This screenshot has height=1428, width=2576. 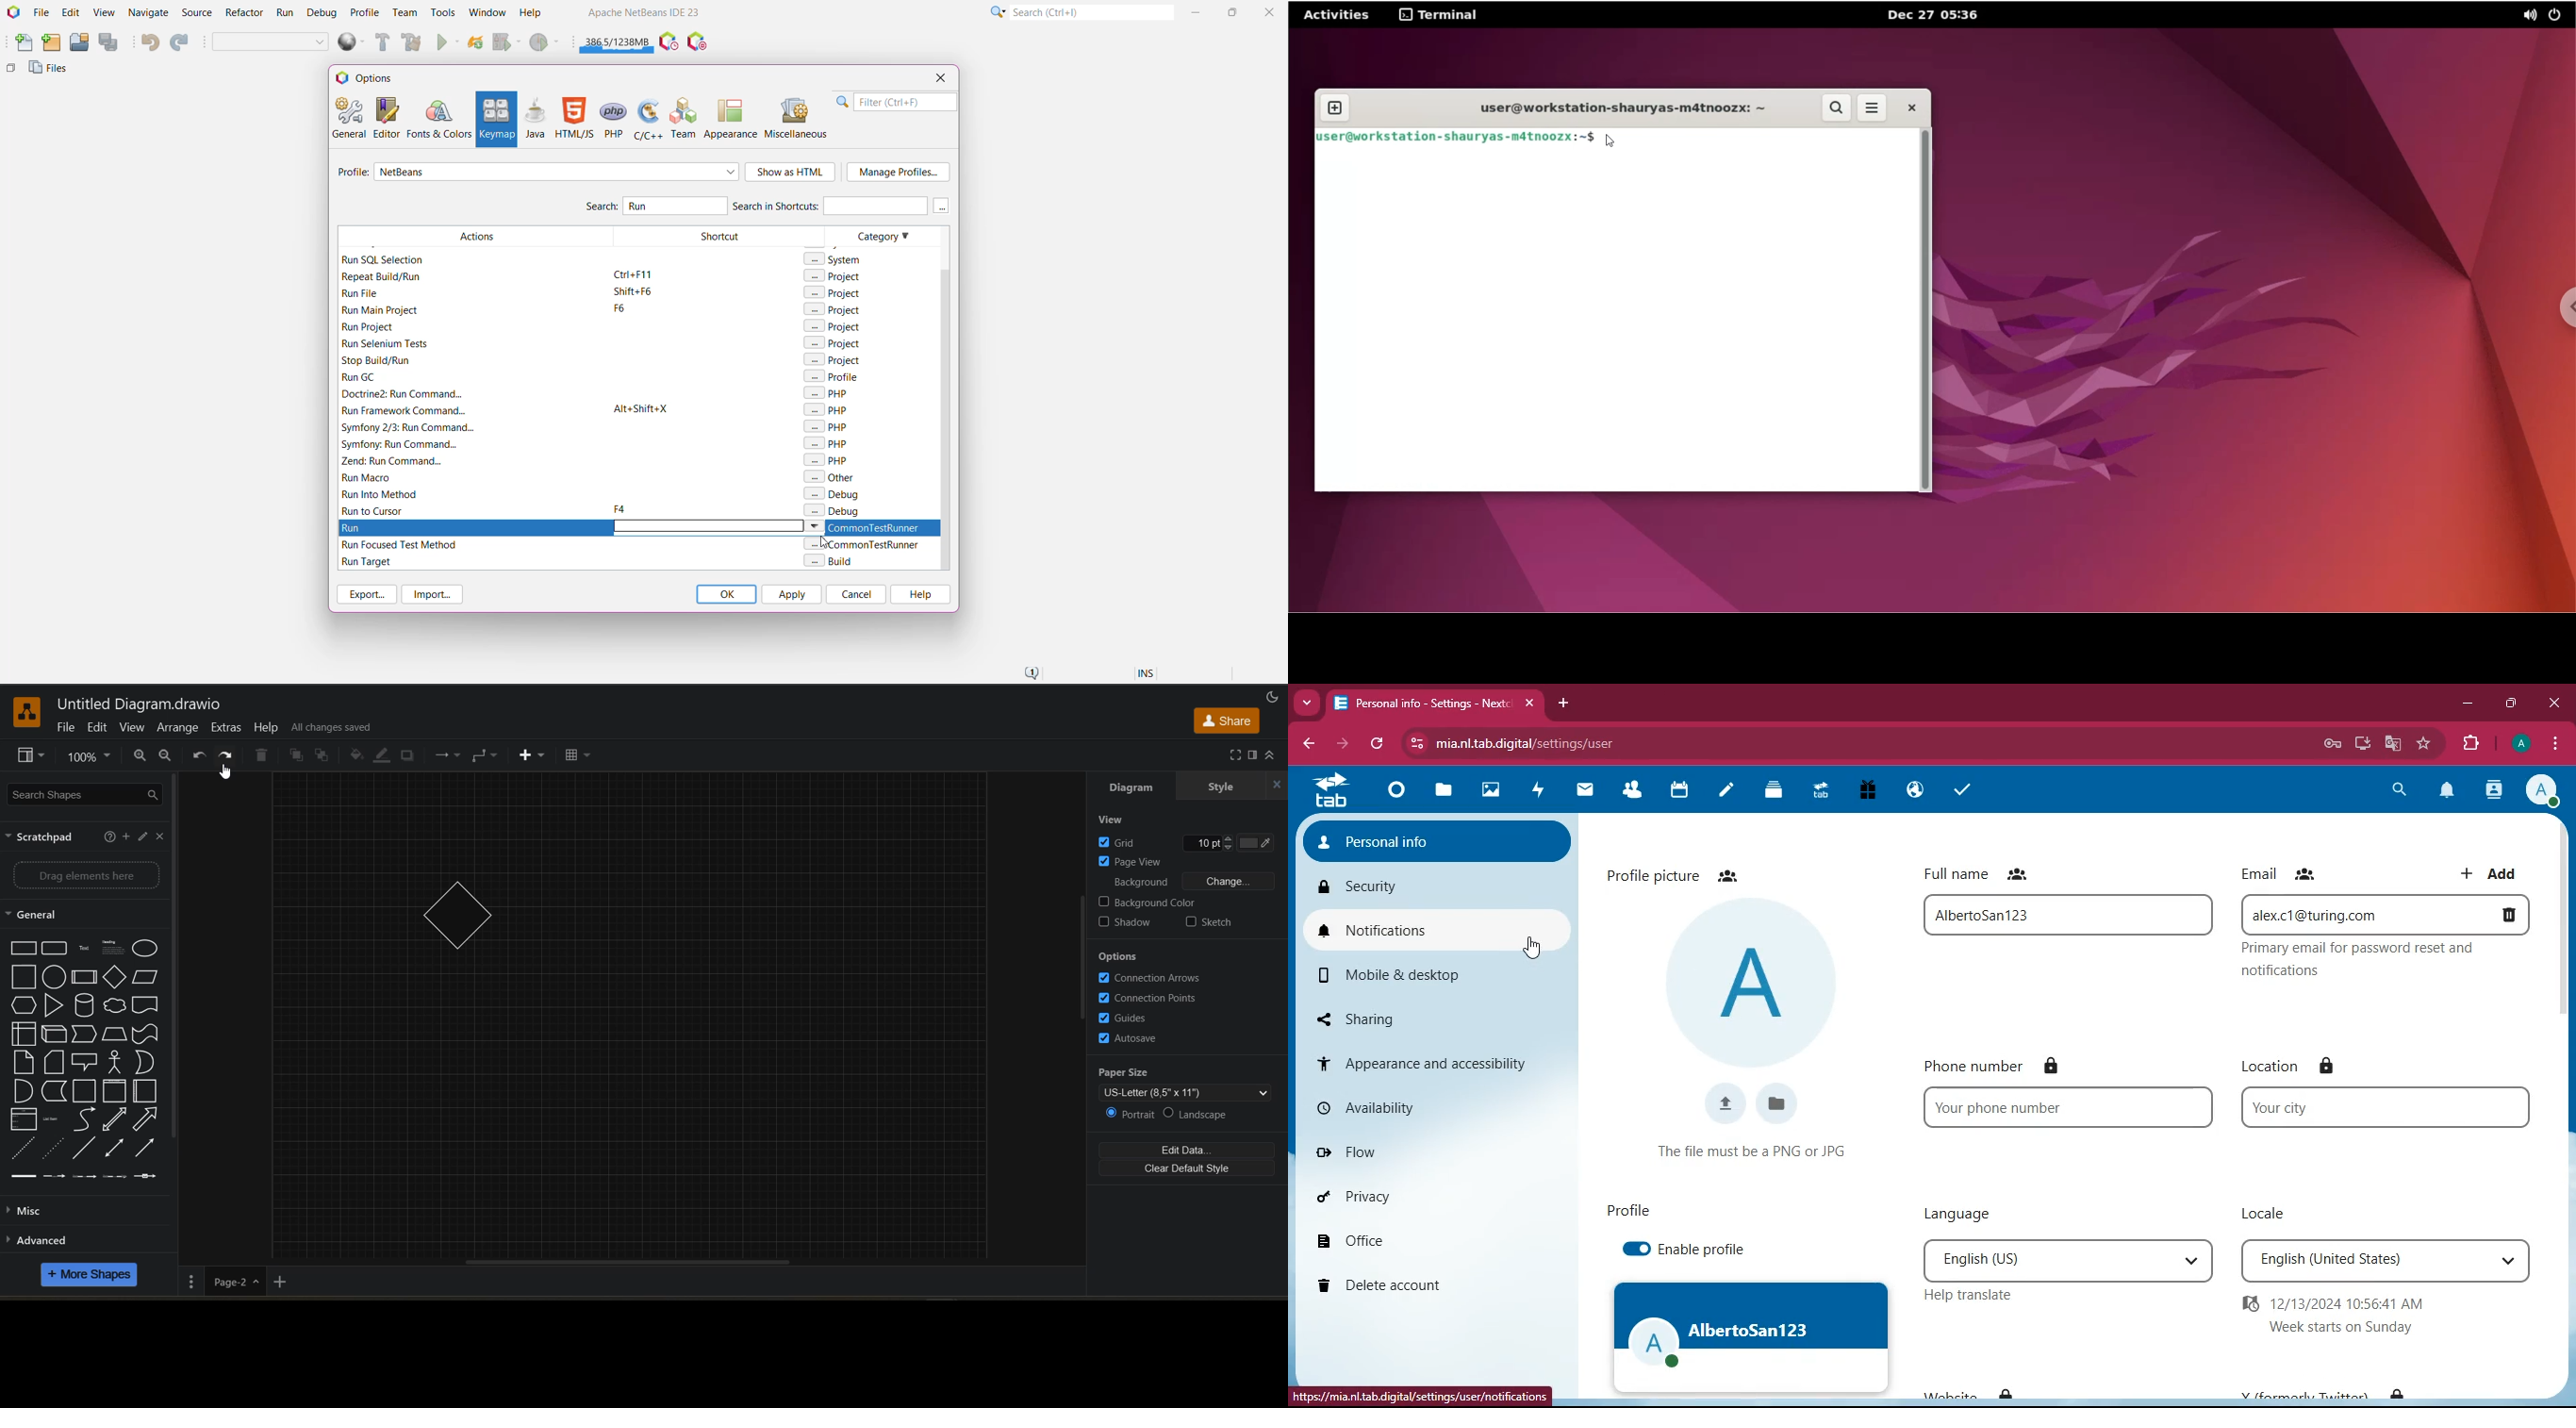 I want to click on Your city, so click(x=2386, y=1107).